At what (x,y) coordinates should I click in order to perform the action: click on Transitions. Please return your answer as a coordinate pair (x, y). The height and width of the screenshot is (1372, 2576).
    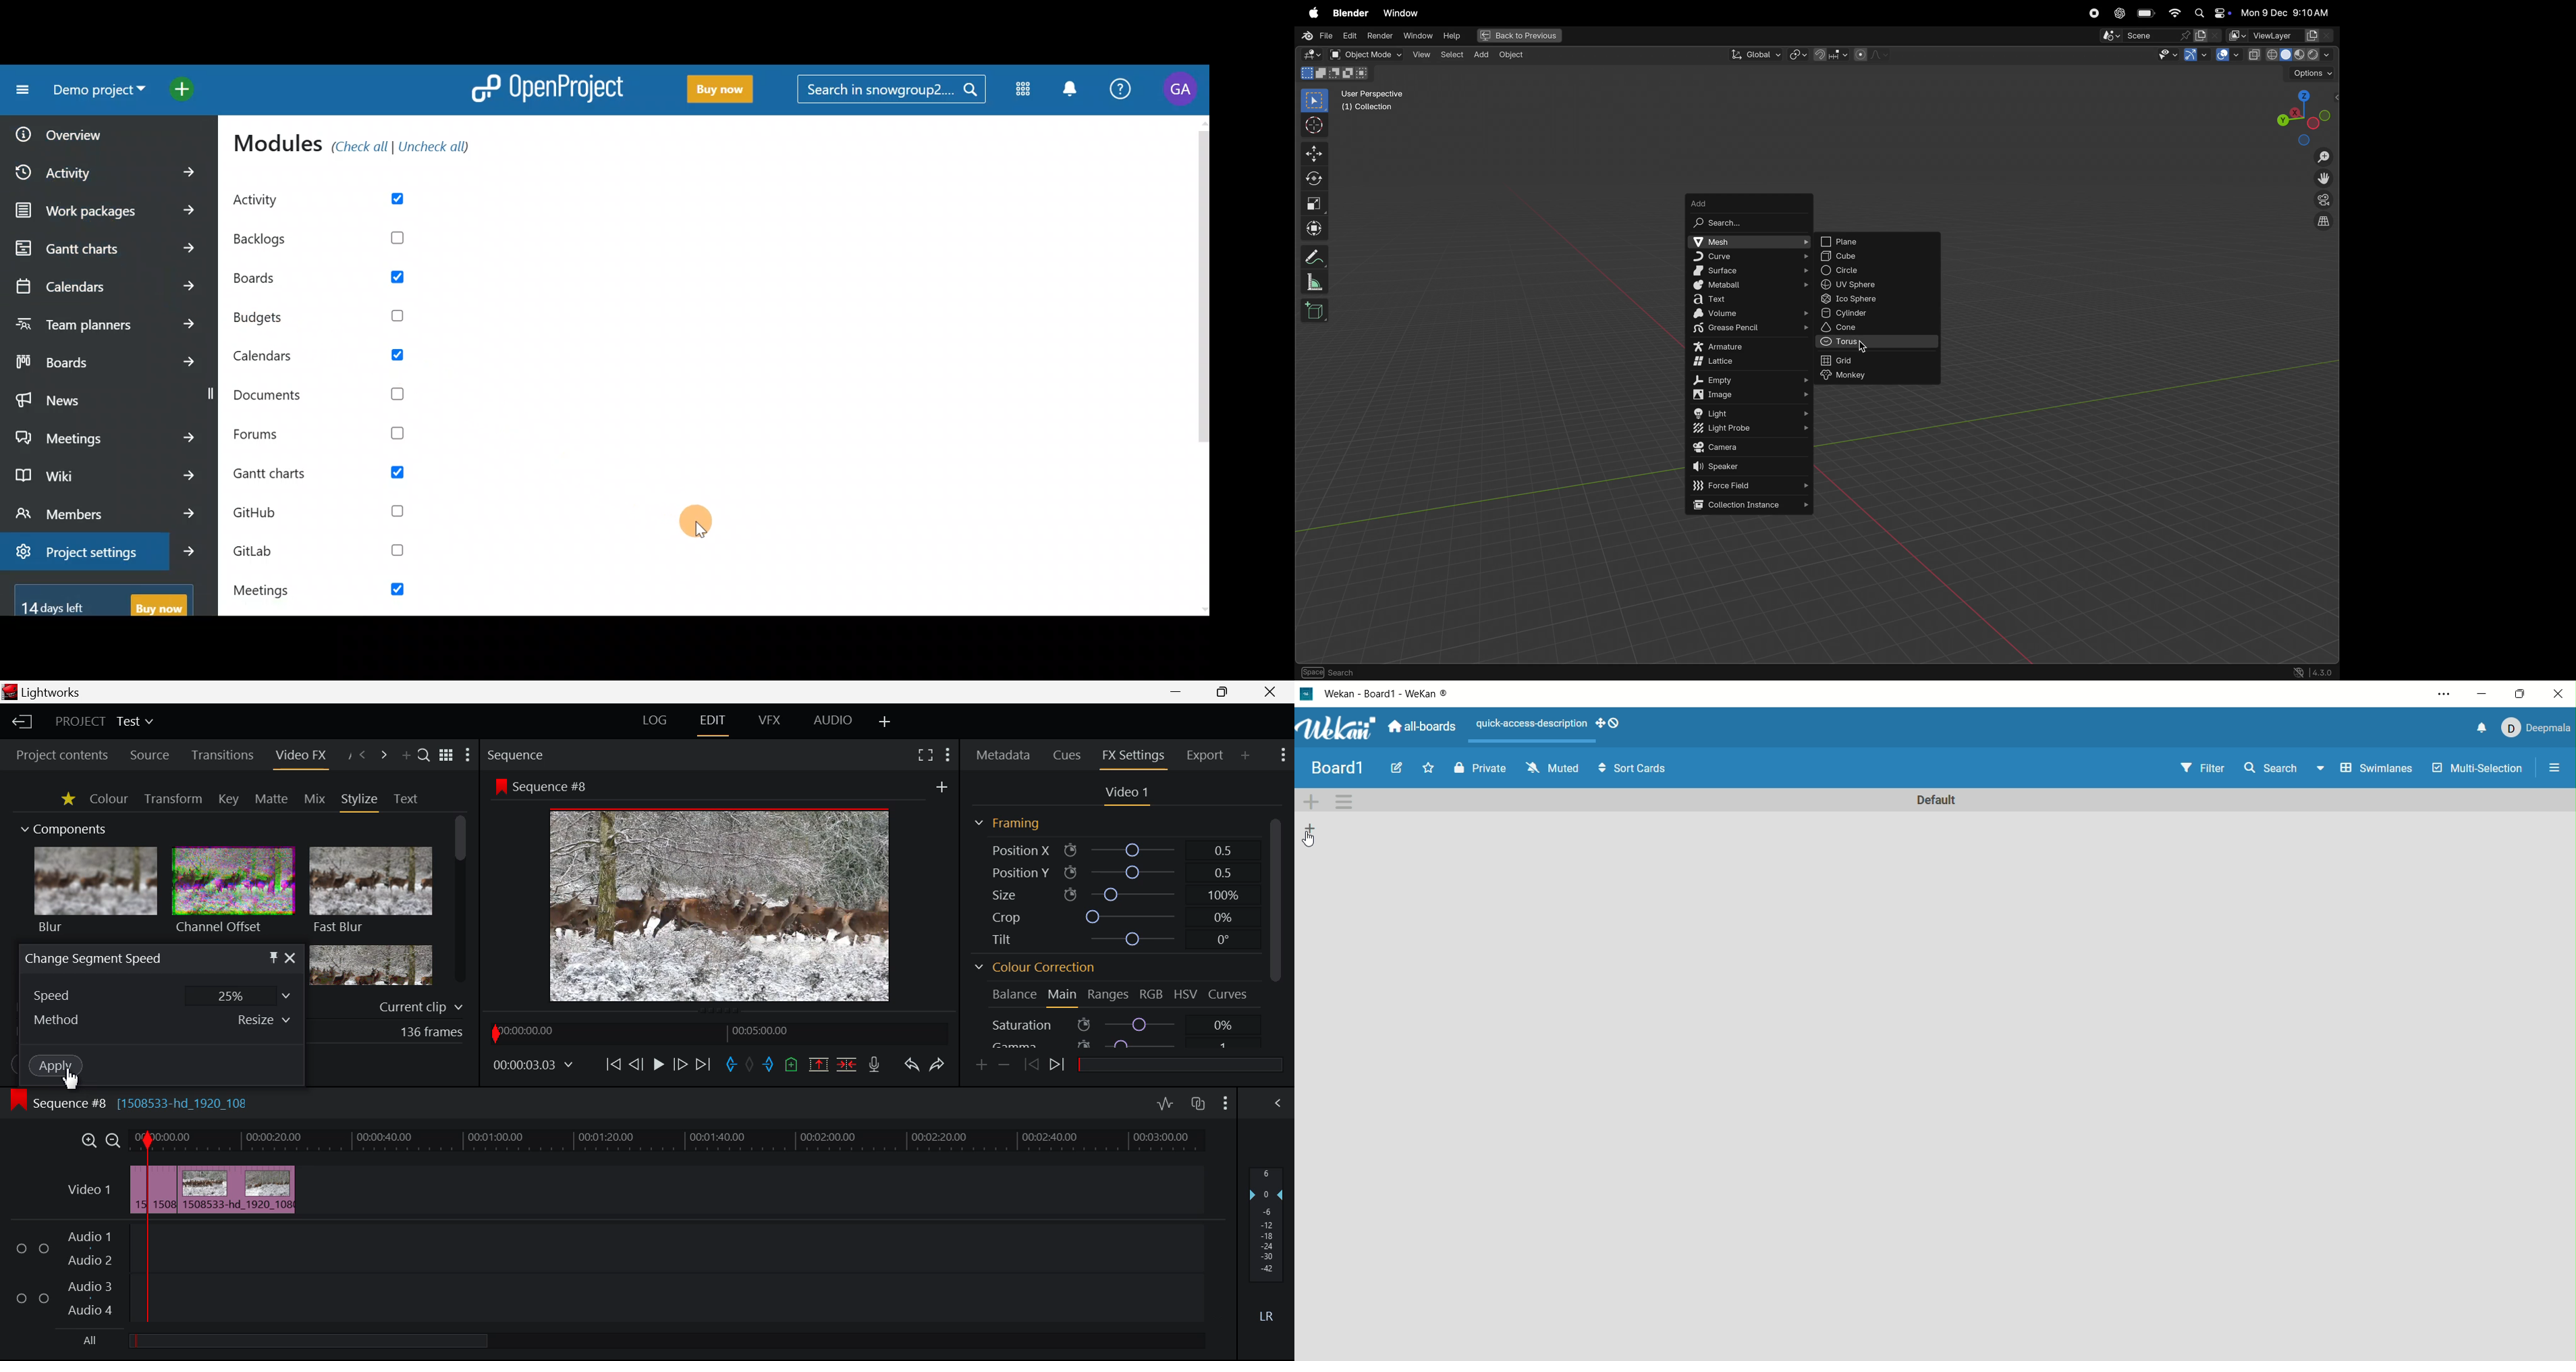
    Looking at the image, I should click on (222, 756).